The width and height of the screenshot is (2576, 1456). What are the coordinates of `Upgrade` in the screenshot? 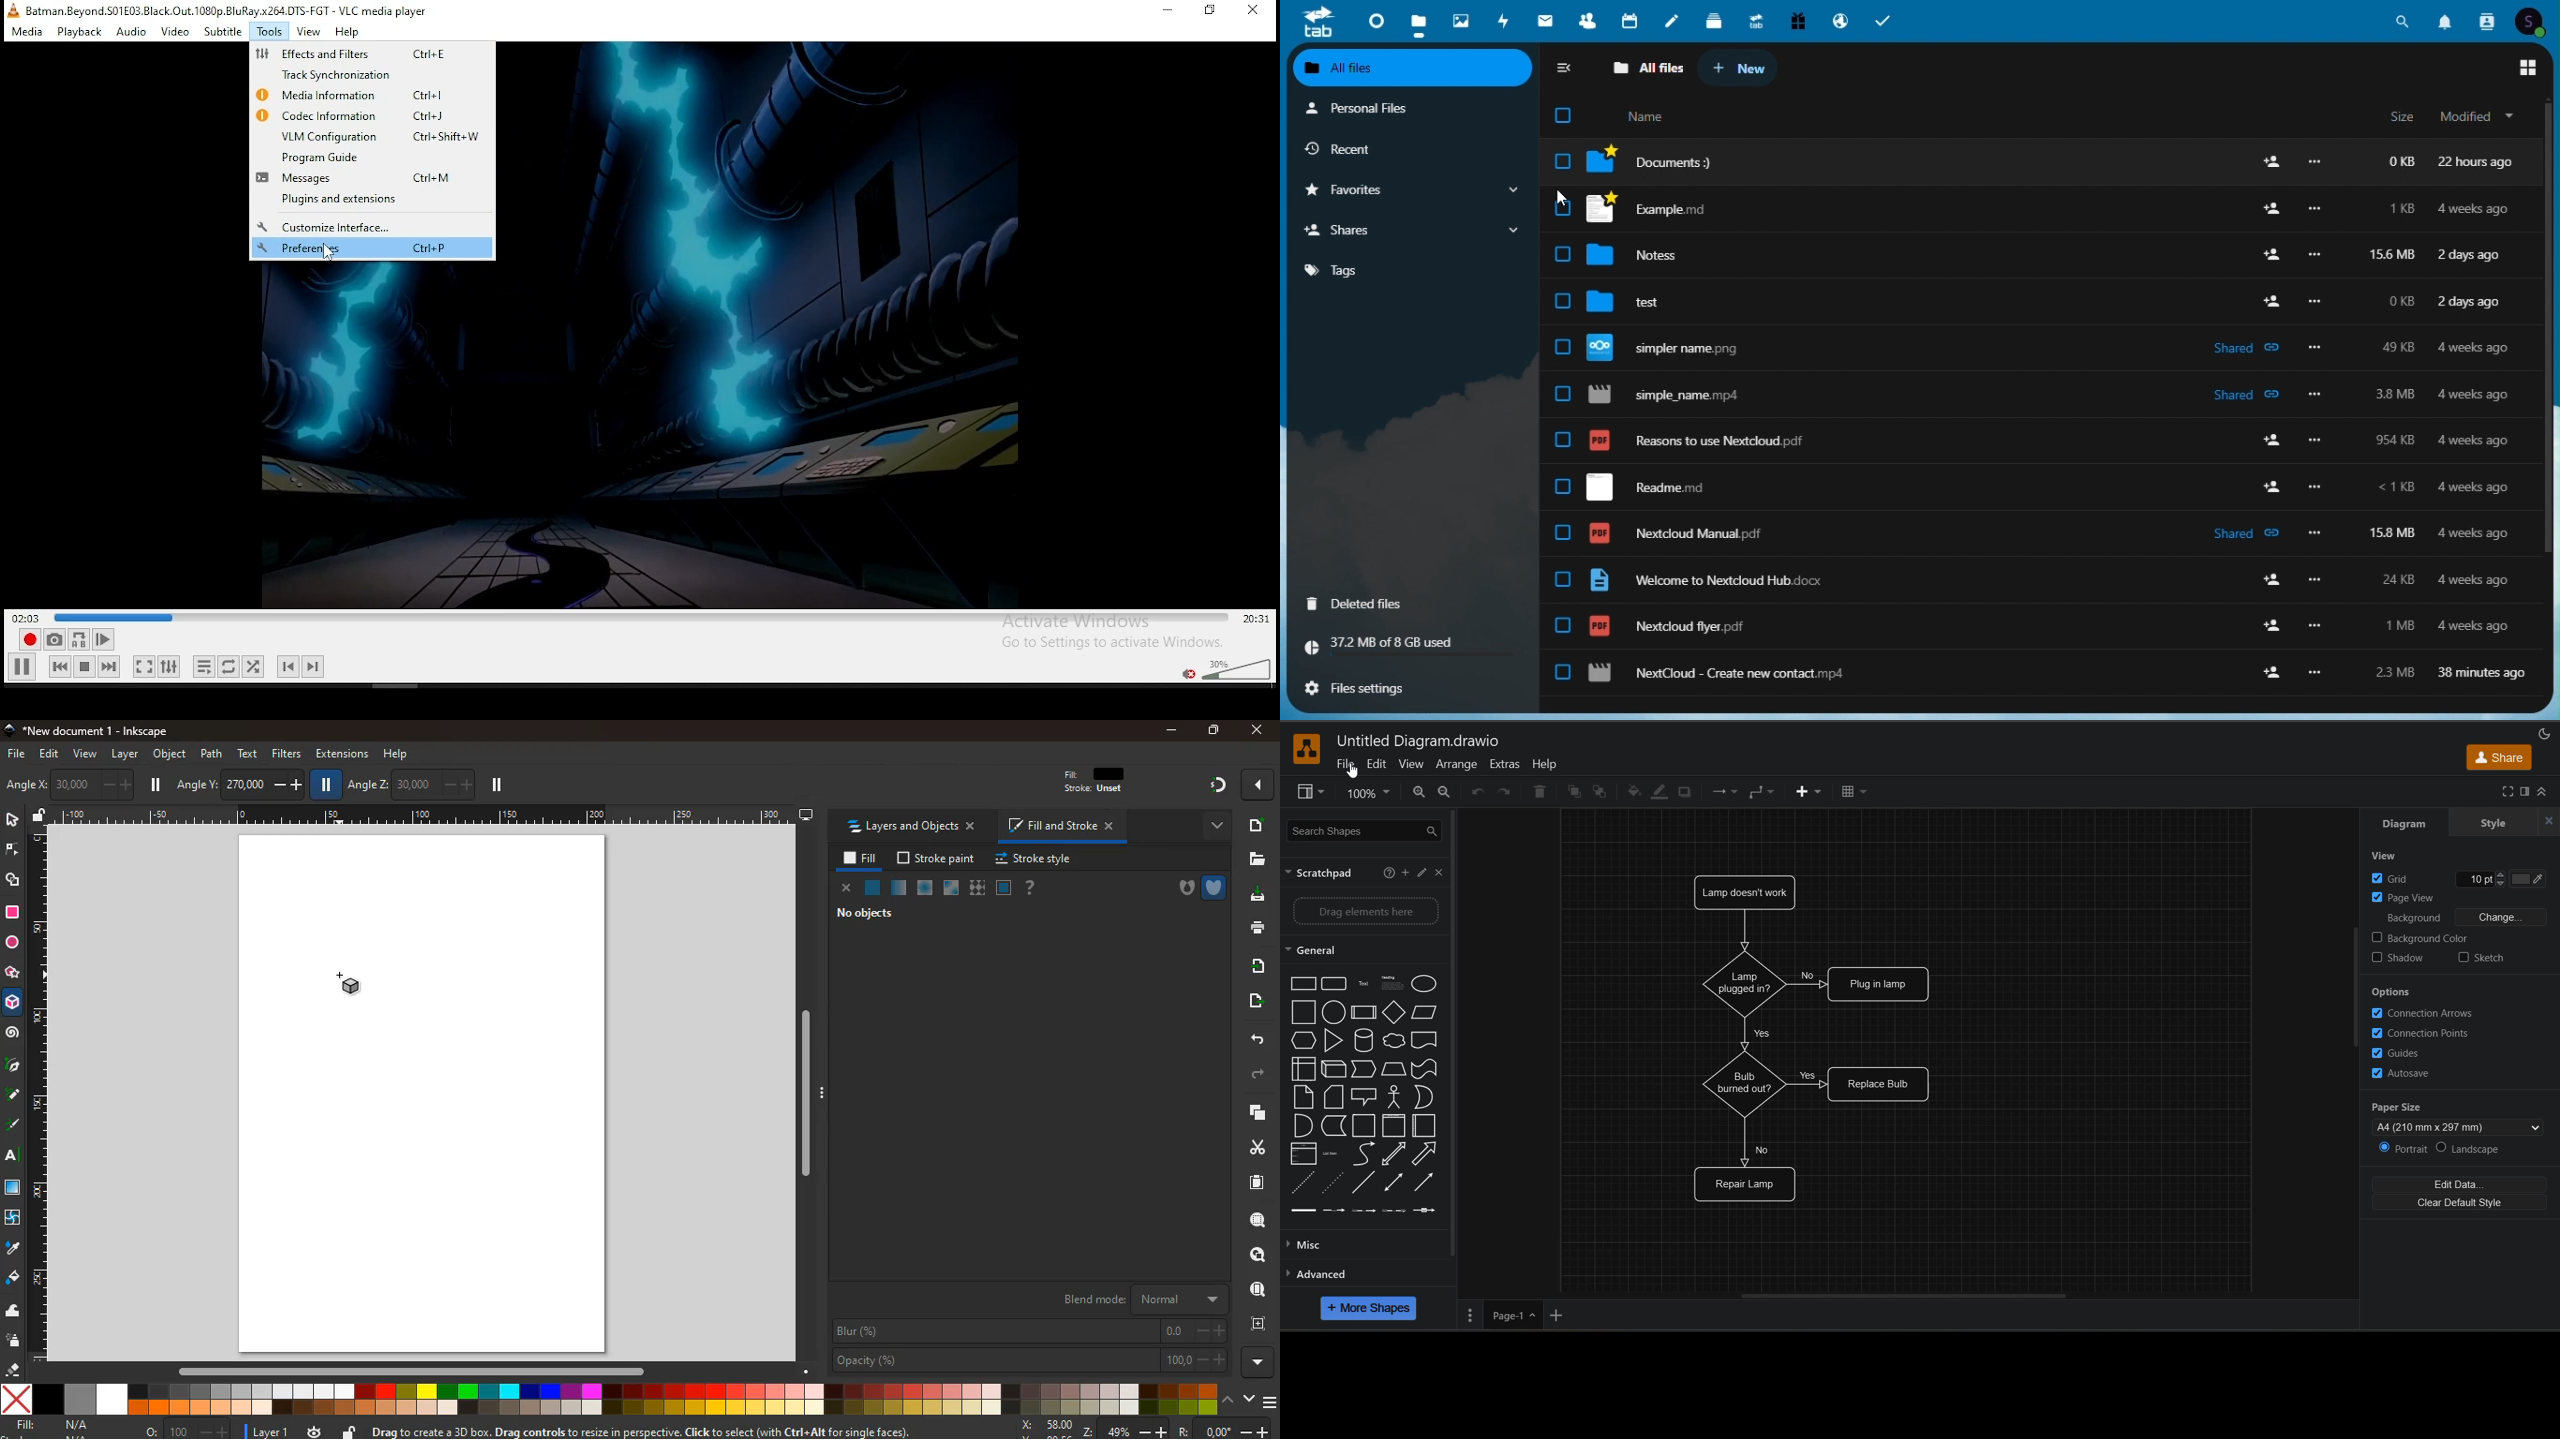 It's located at (1756, 20).